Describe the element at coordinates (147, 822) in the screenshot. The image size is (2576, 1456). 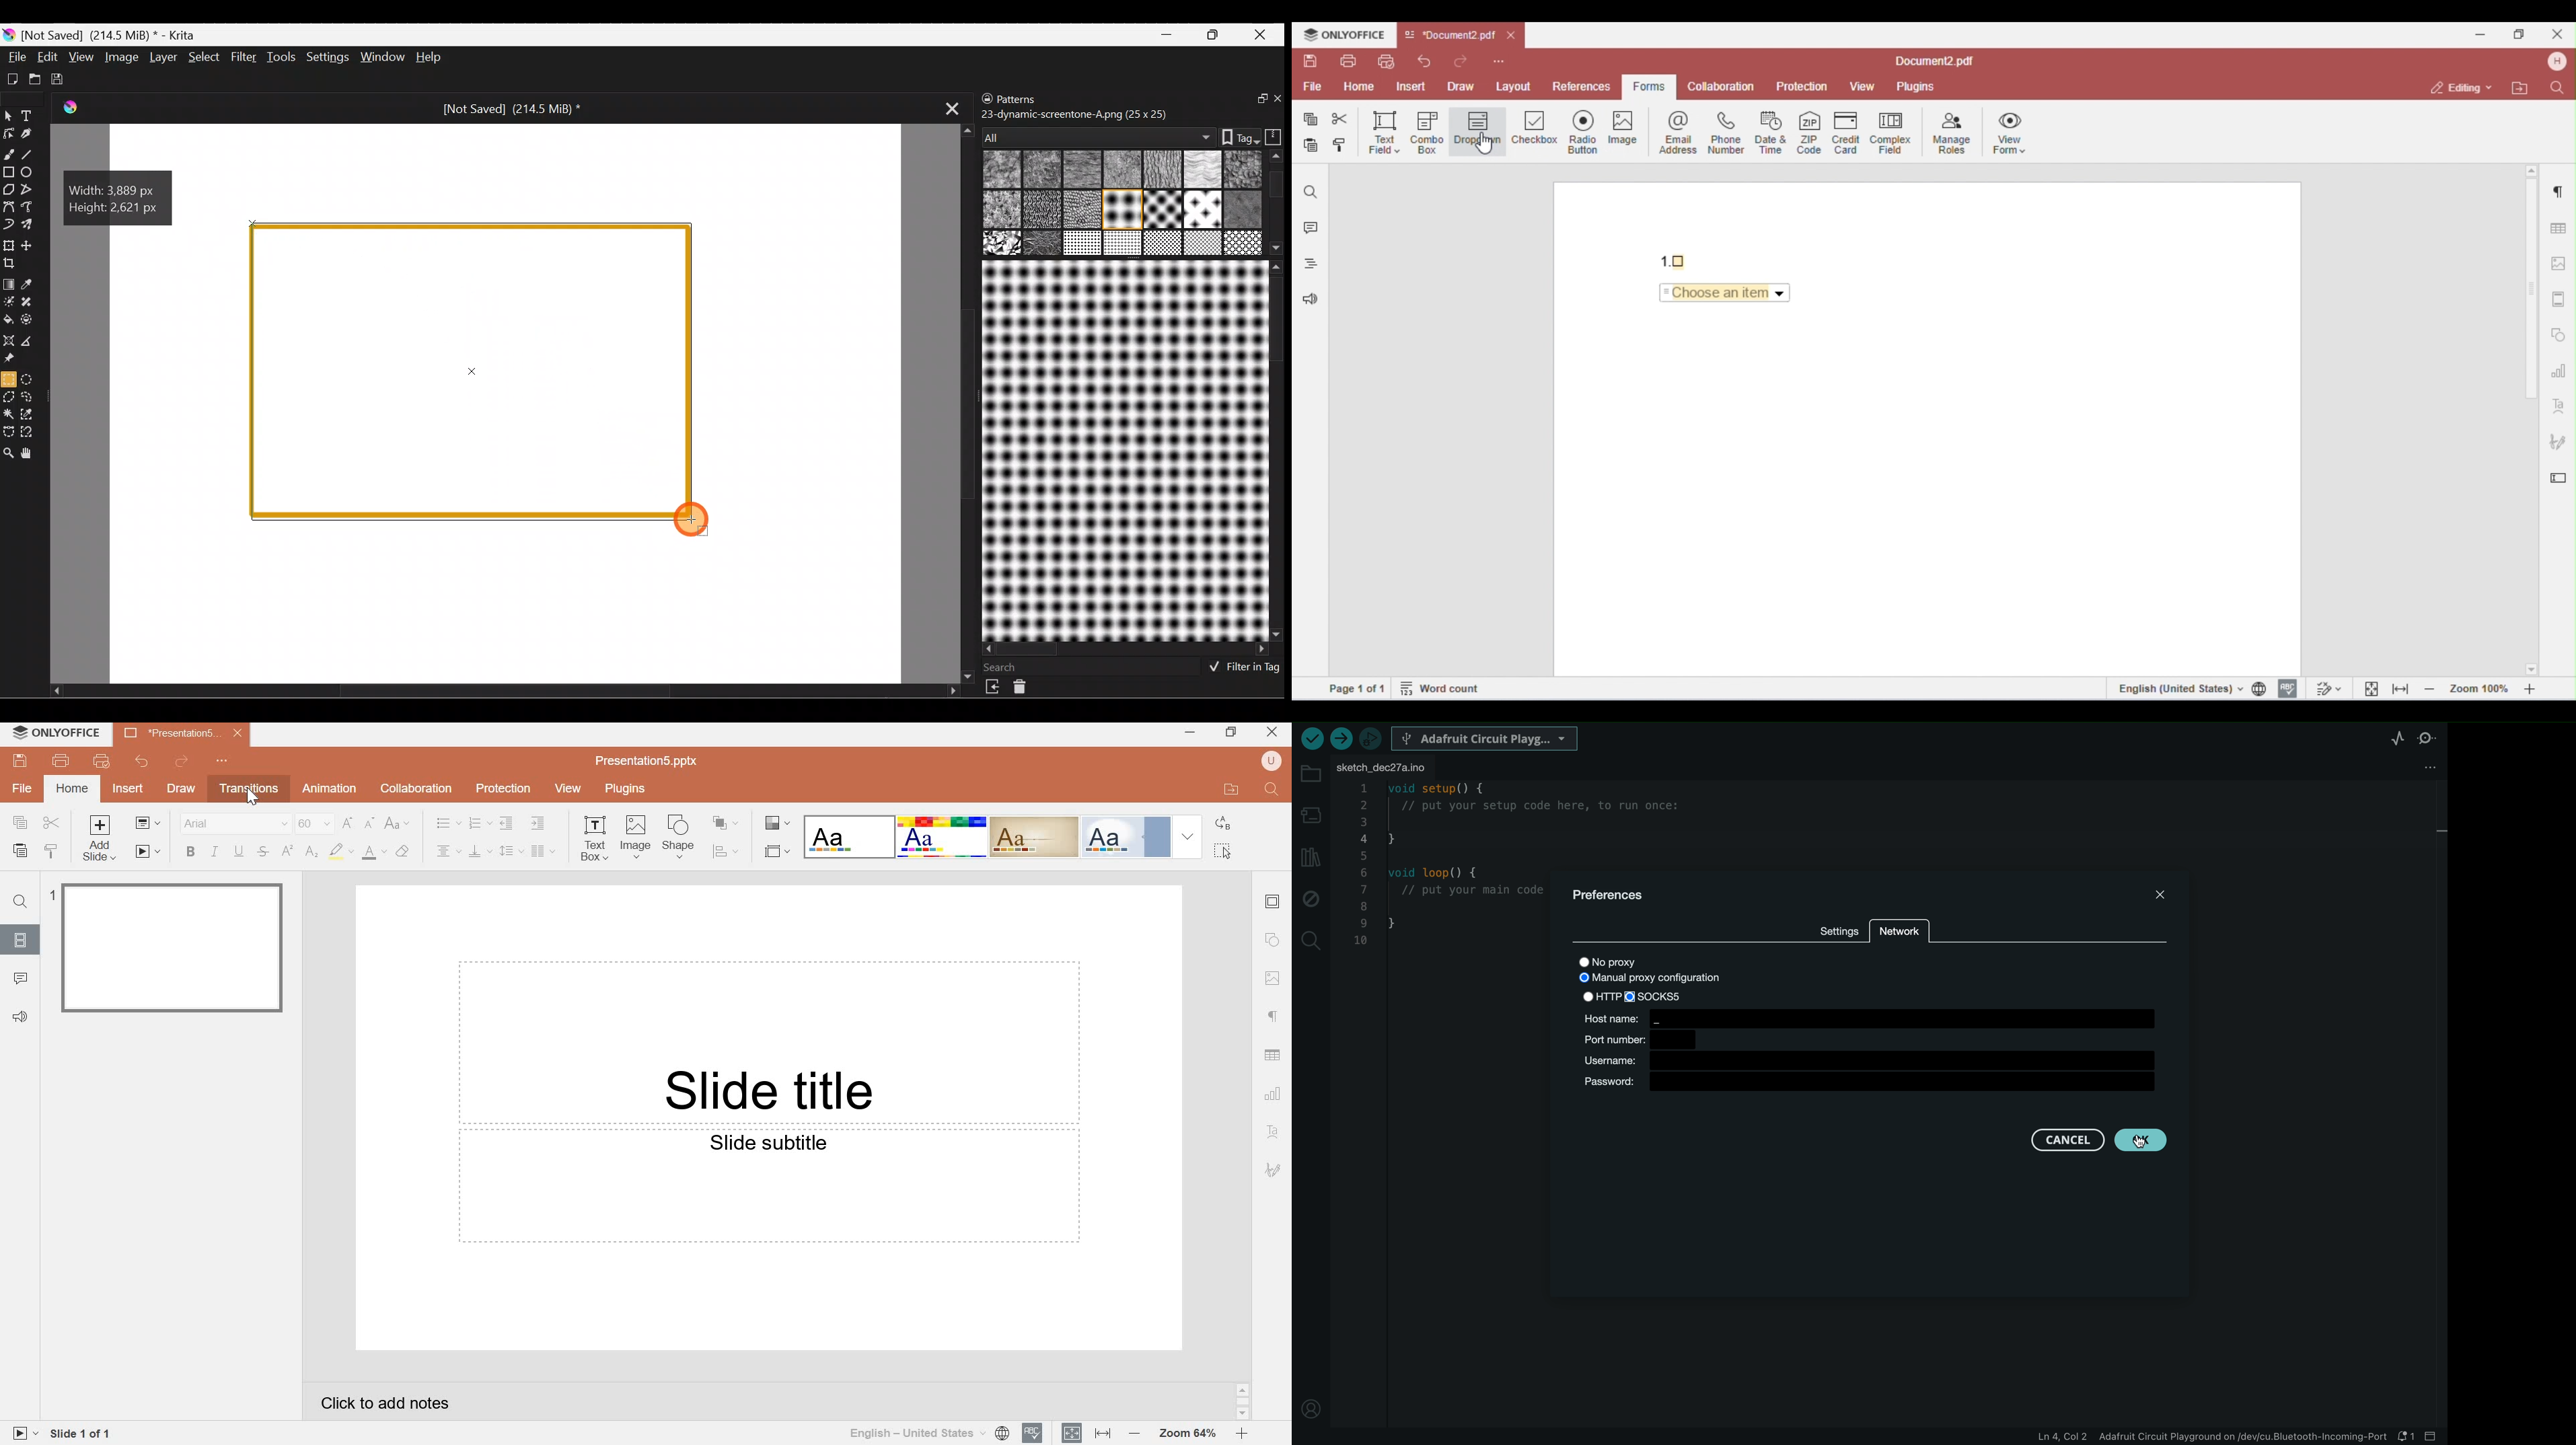
I see `slide layout` at that location.